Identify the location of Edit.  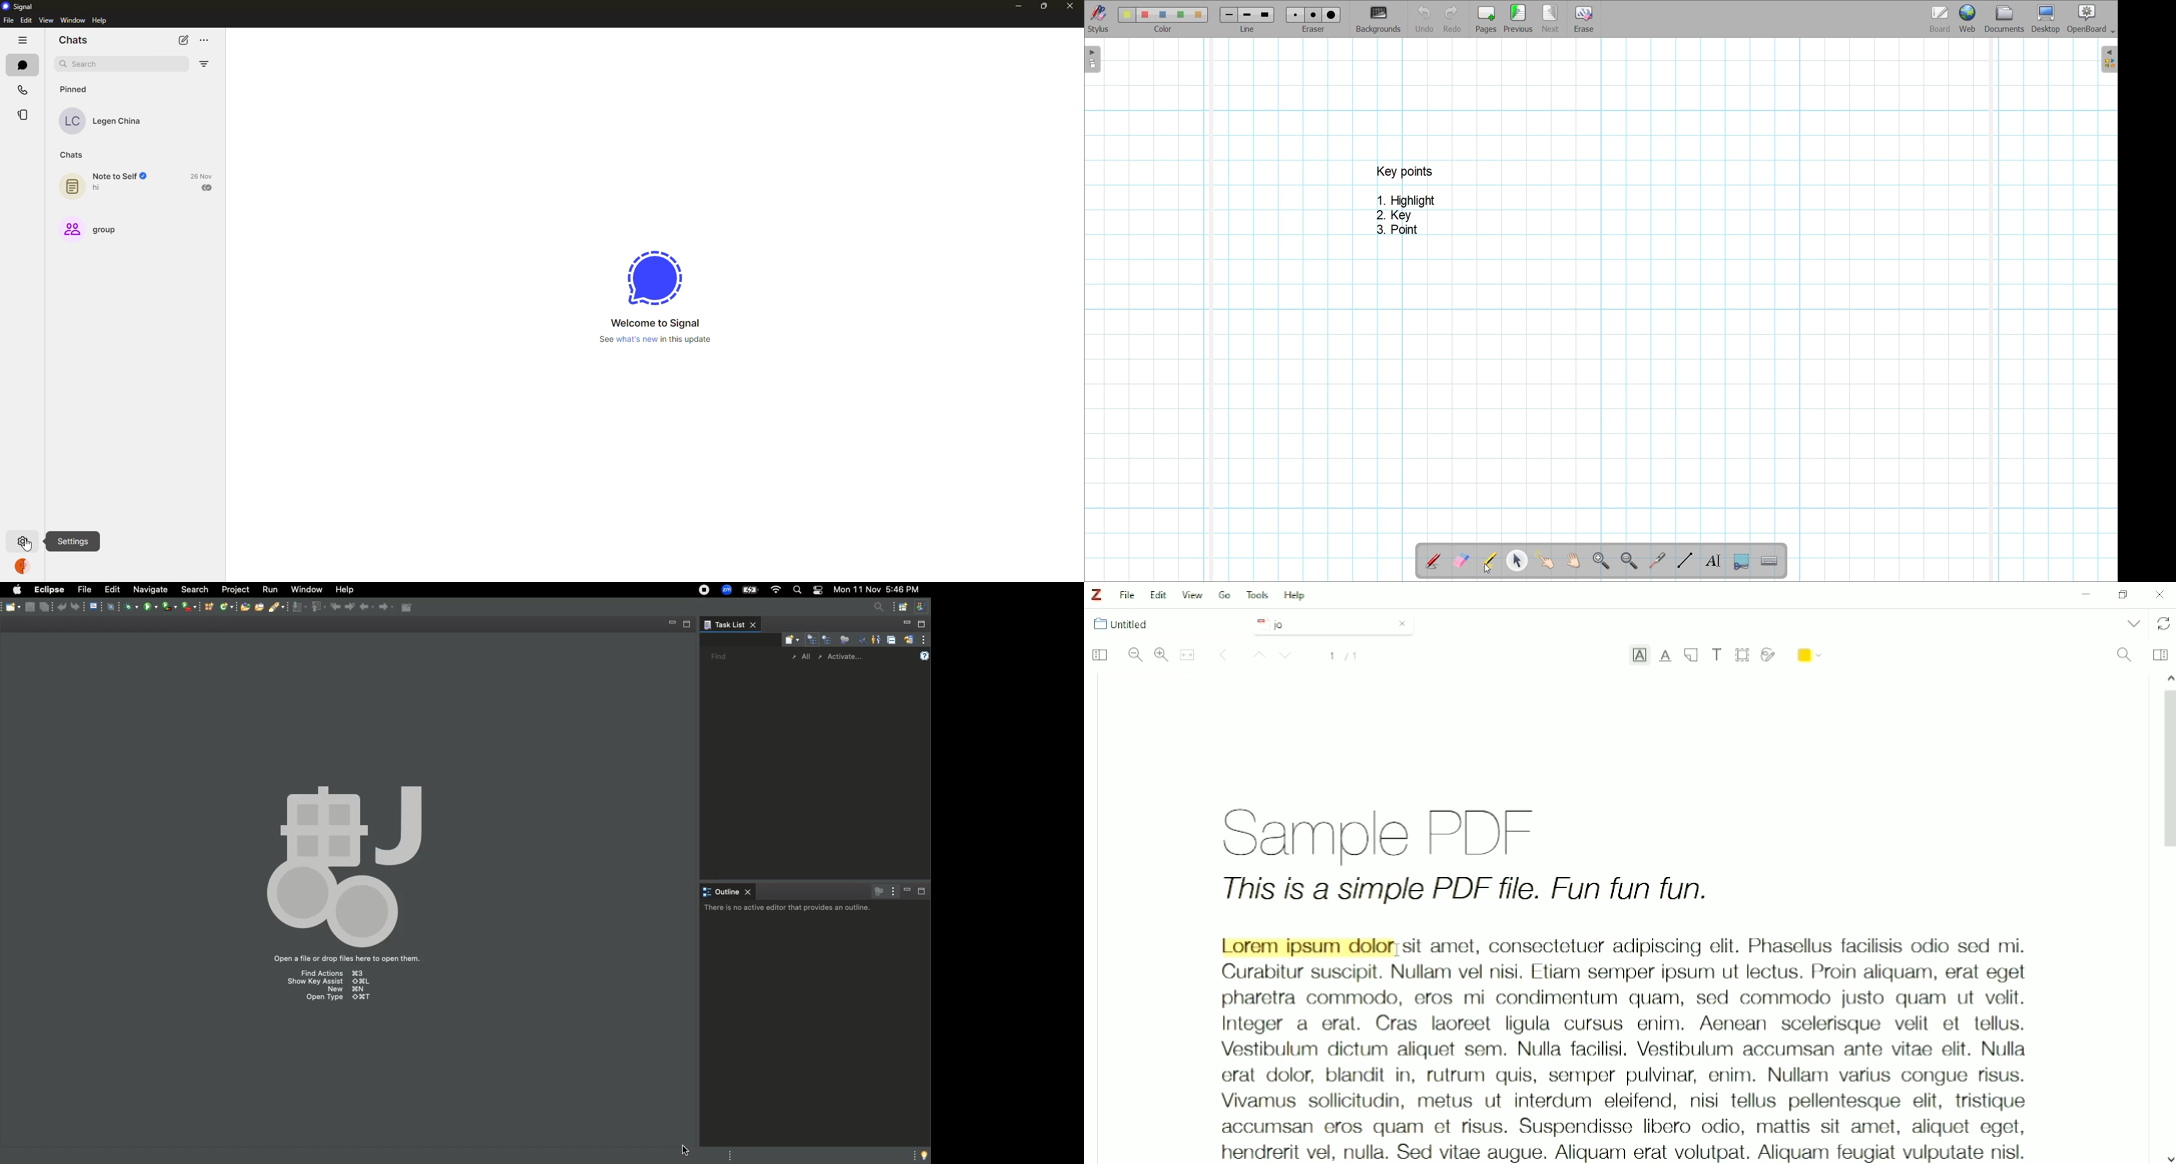
(1160, 595).